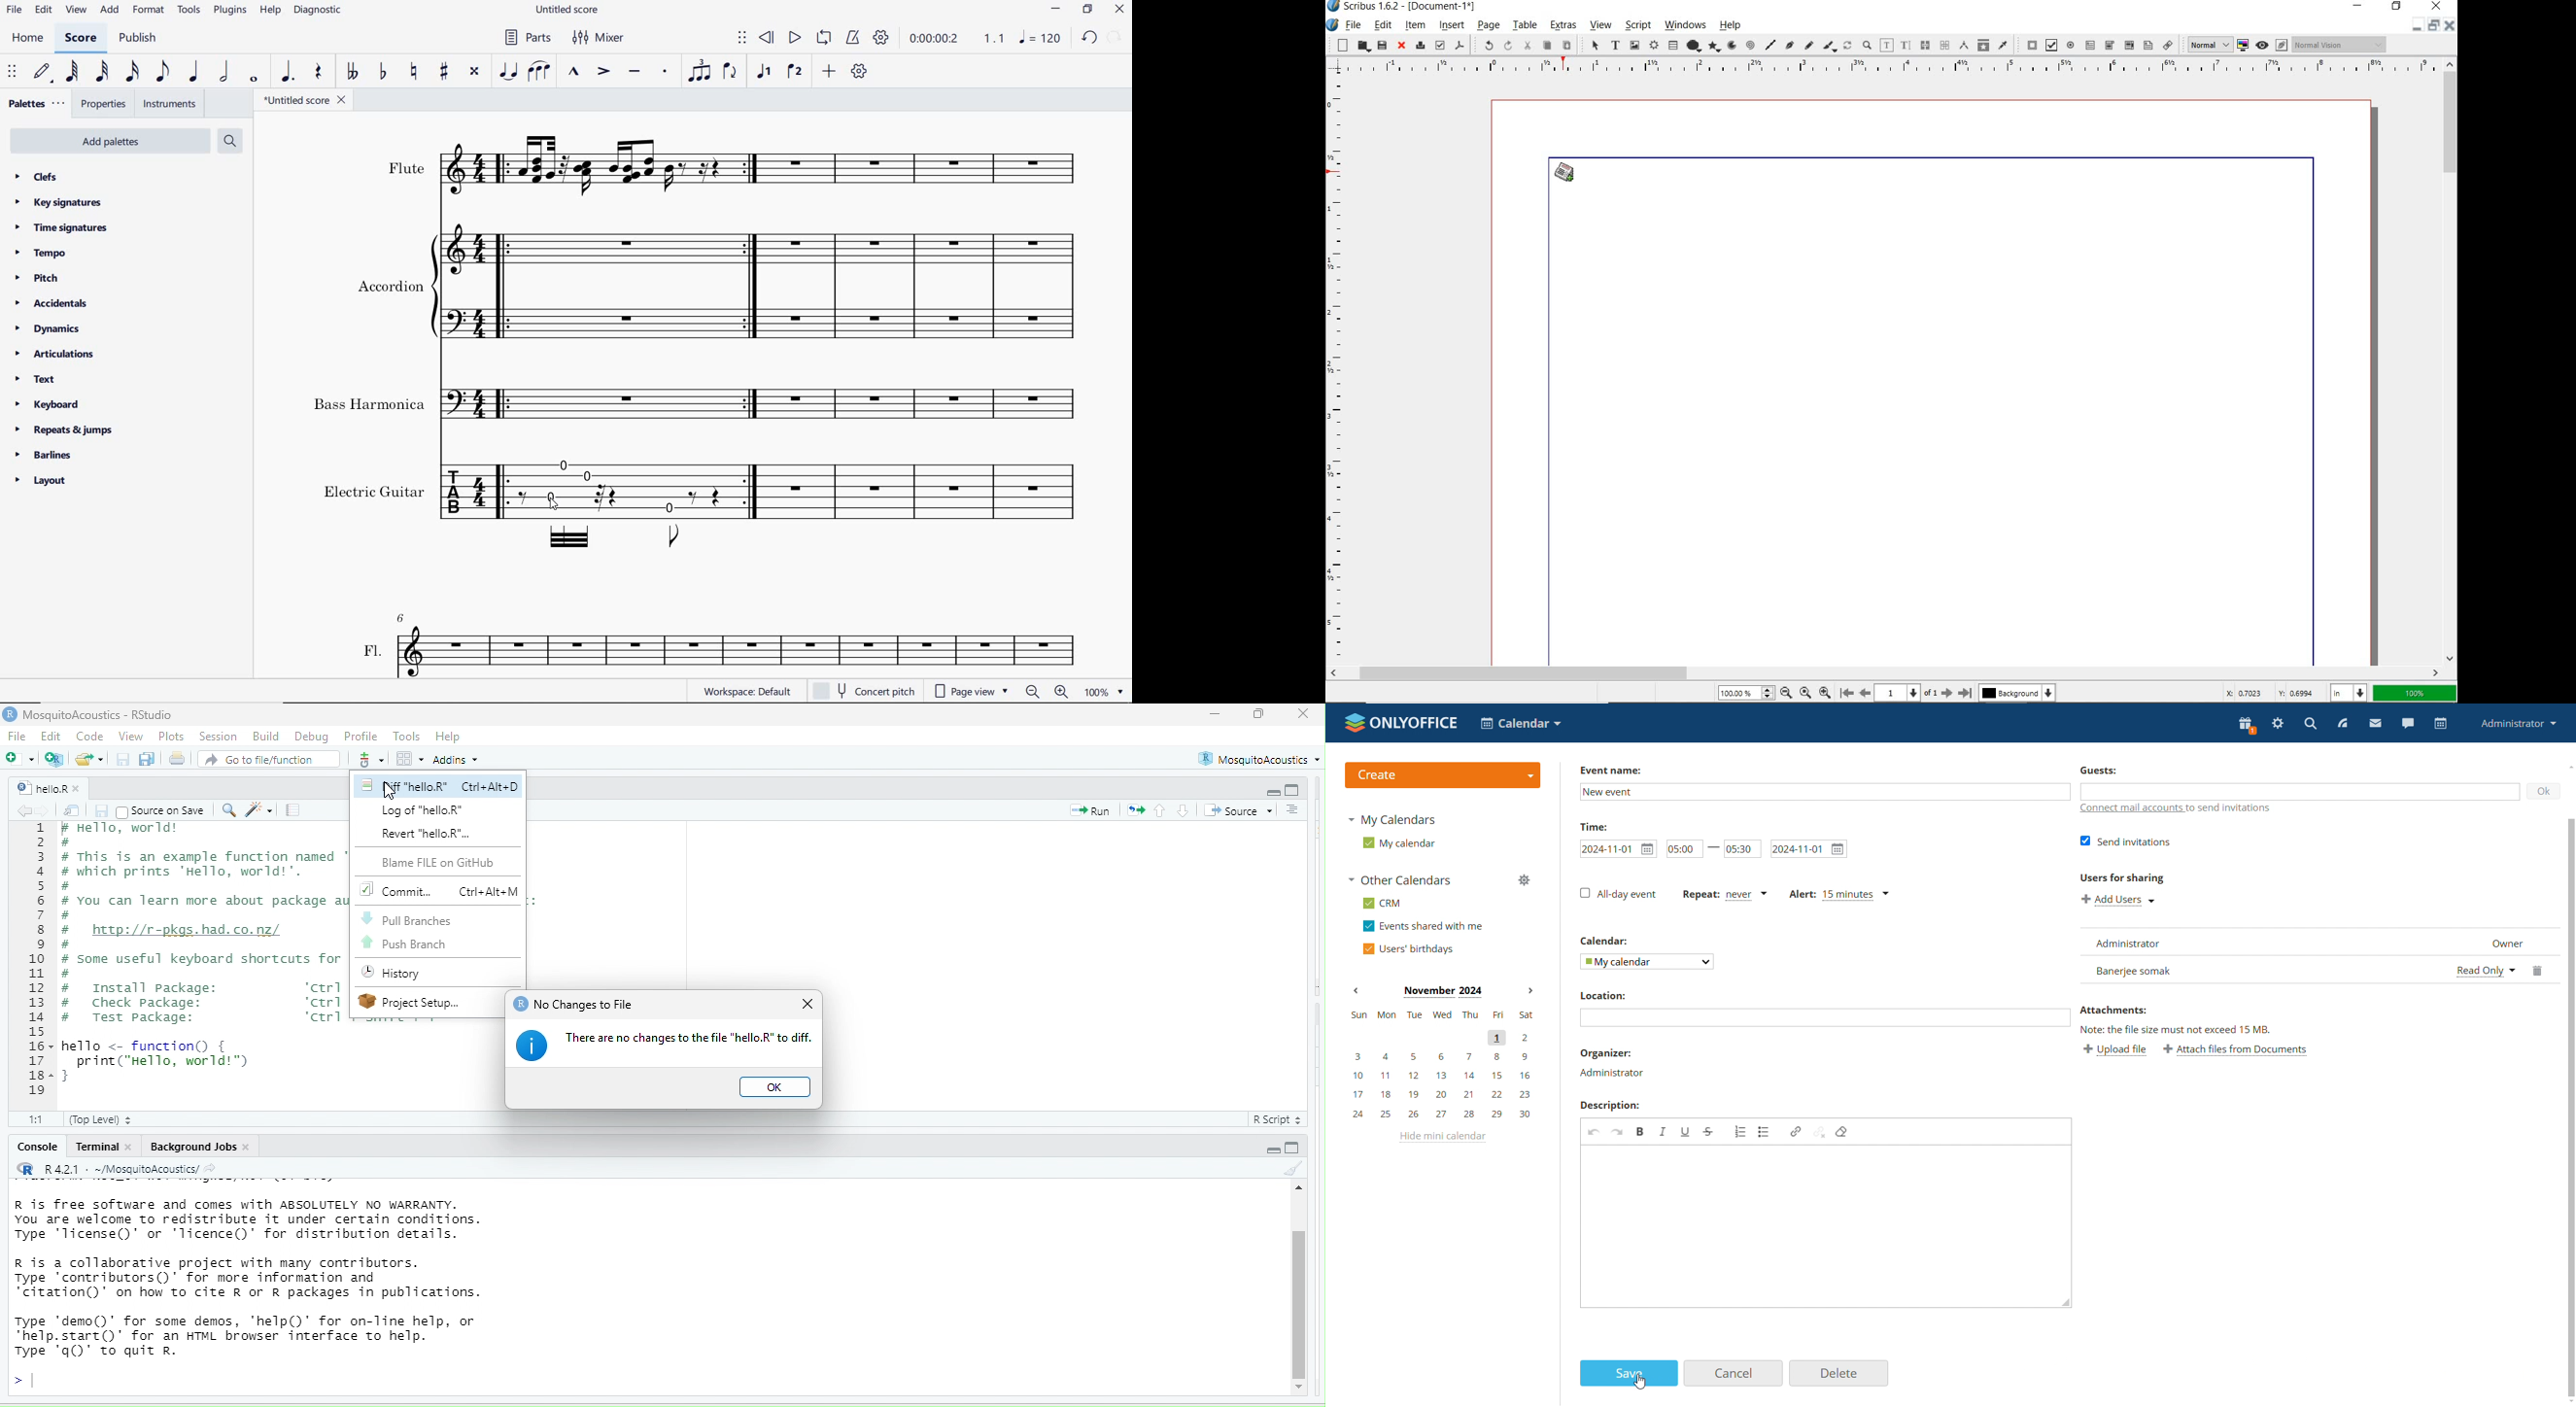 The width and height of the screenshot is (2576, 1428). I want to click on Instrument: Electric guitar, so click(698, 505).